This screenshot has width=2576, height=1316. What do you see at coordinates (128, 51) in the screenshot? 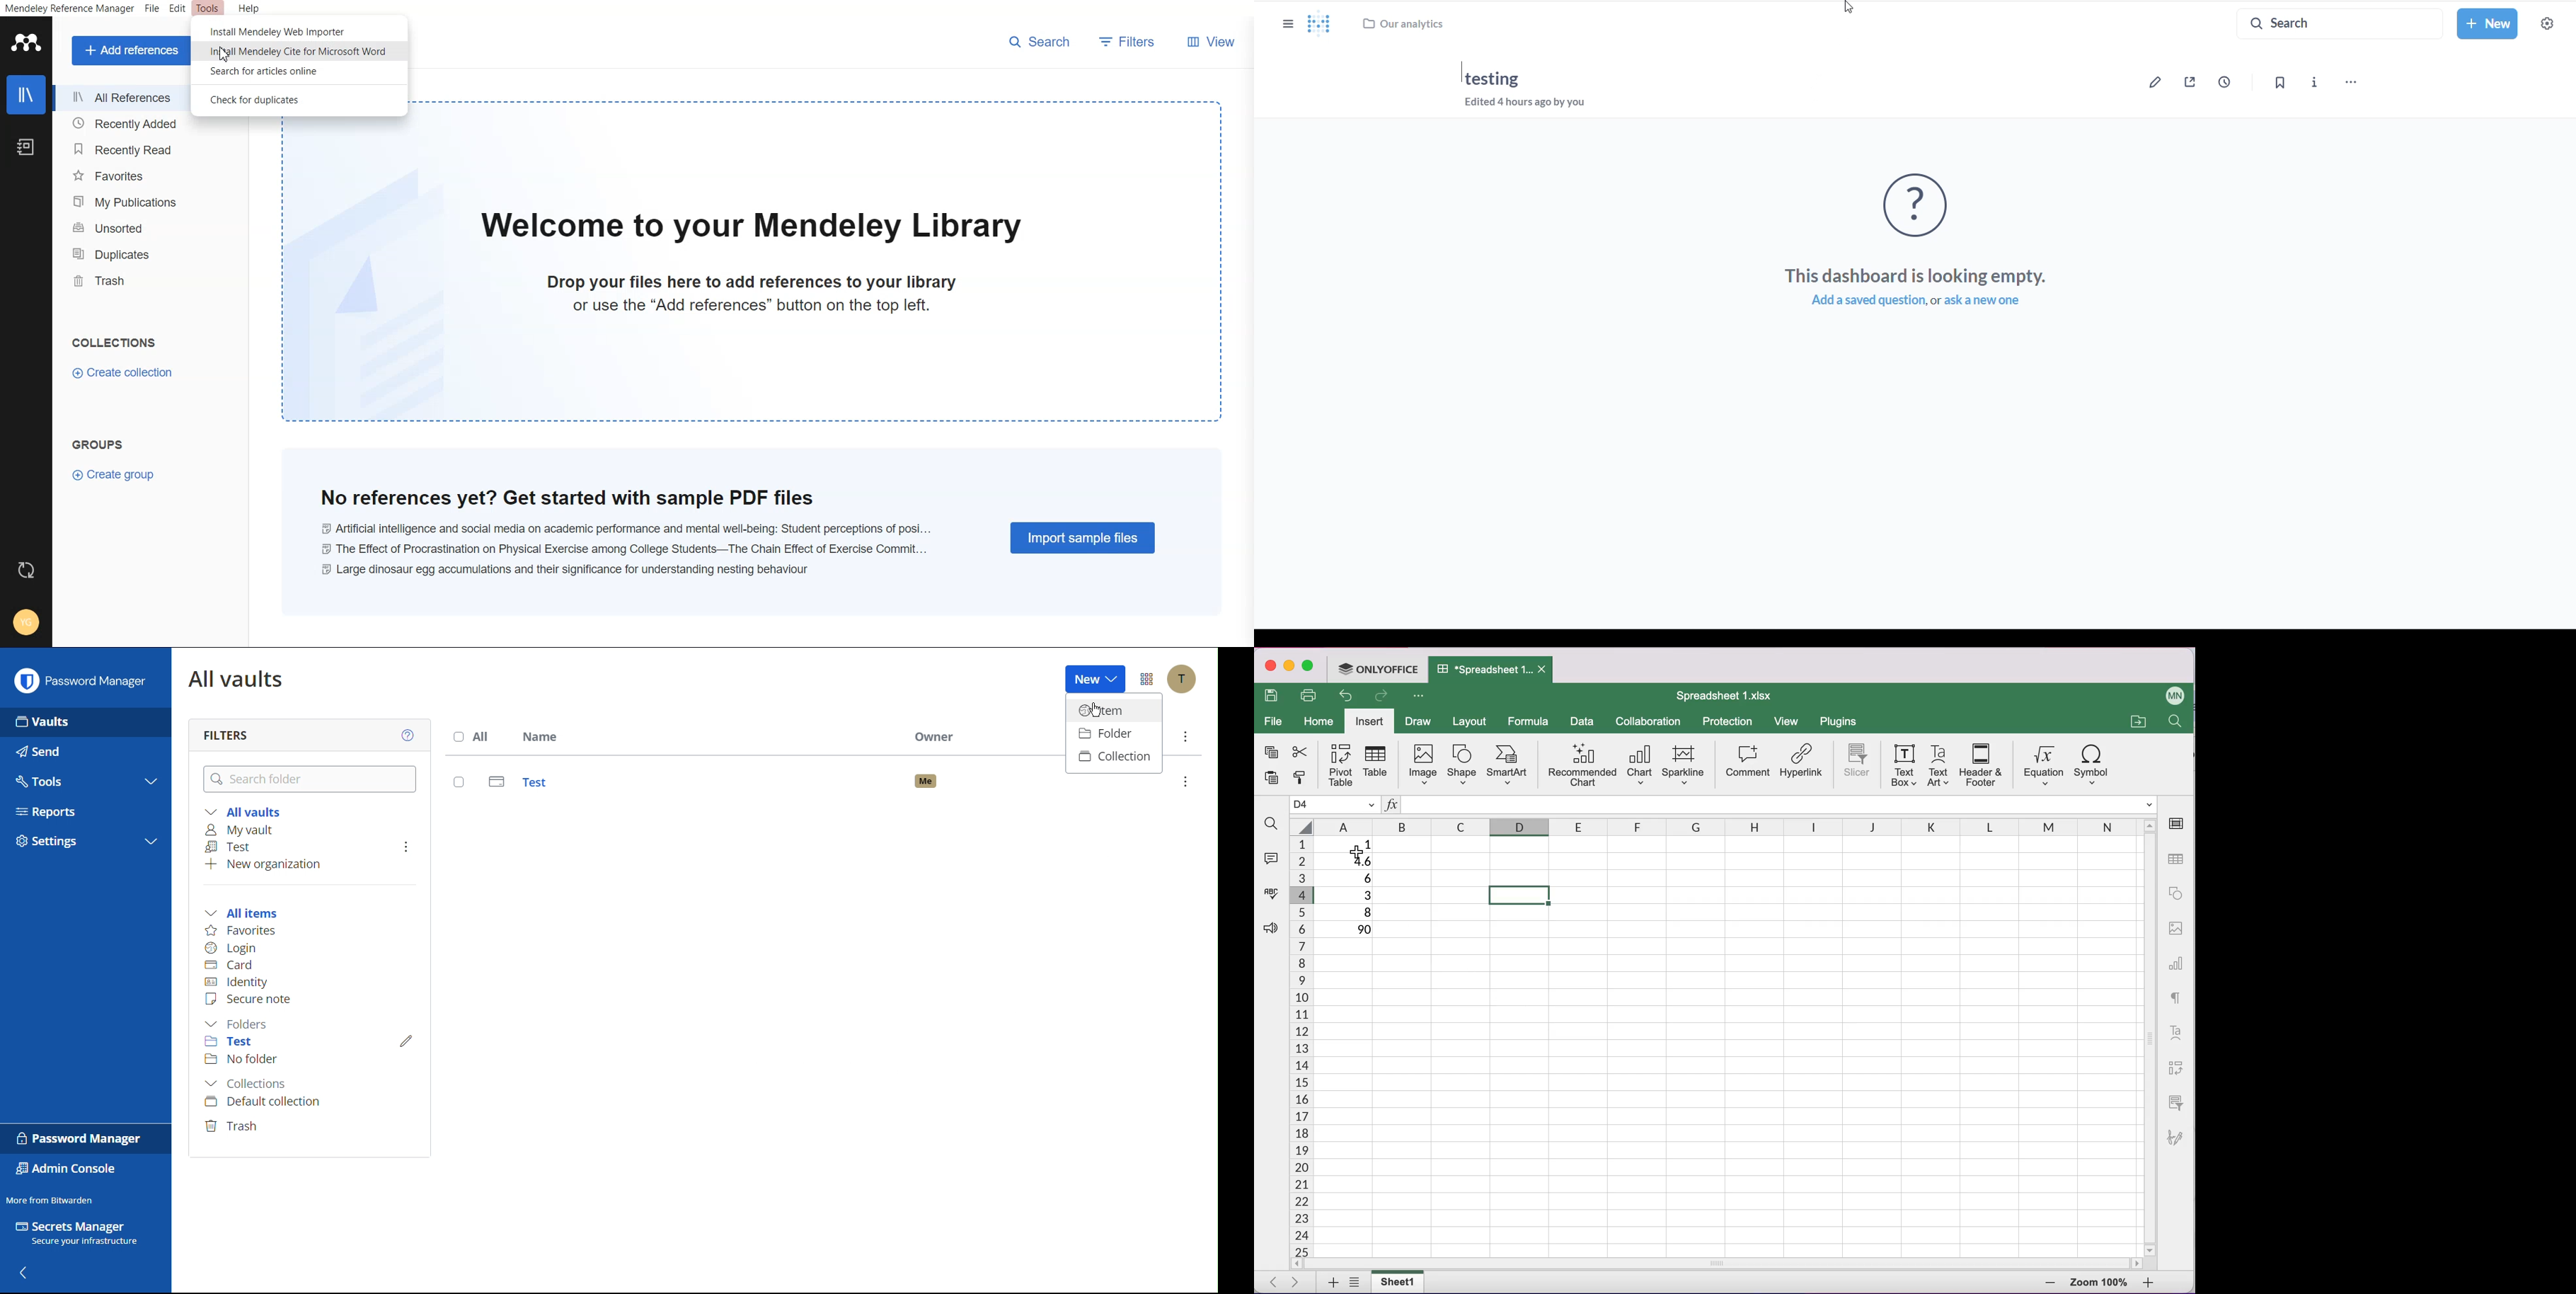
I see `Add references` at bounding box center [128, 51].